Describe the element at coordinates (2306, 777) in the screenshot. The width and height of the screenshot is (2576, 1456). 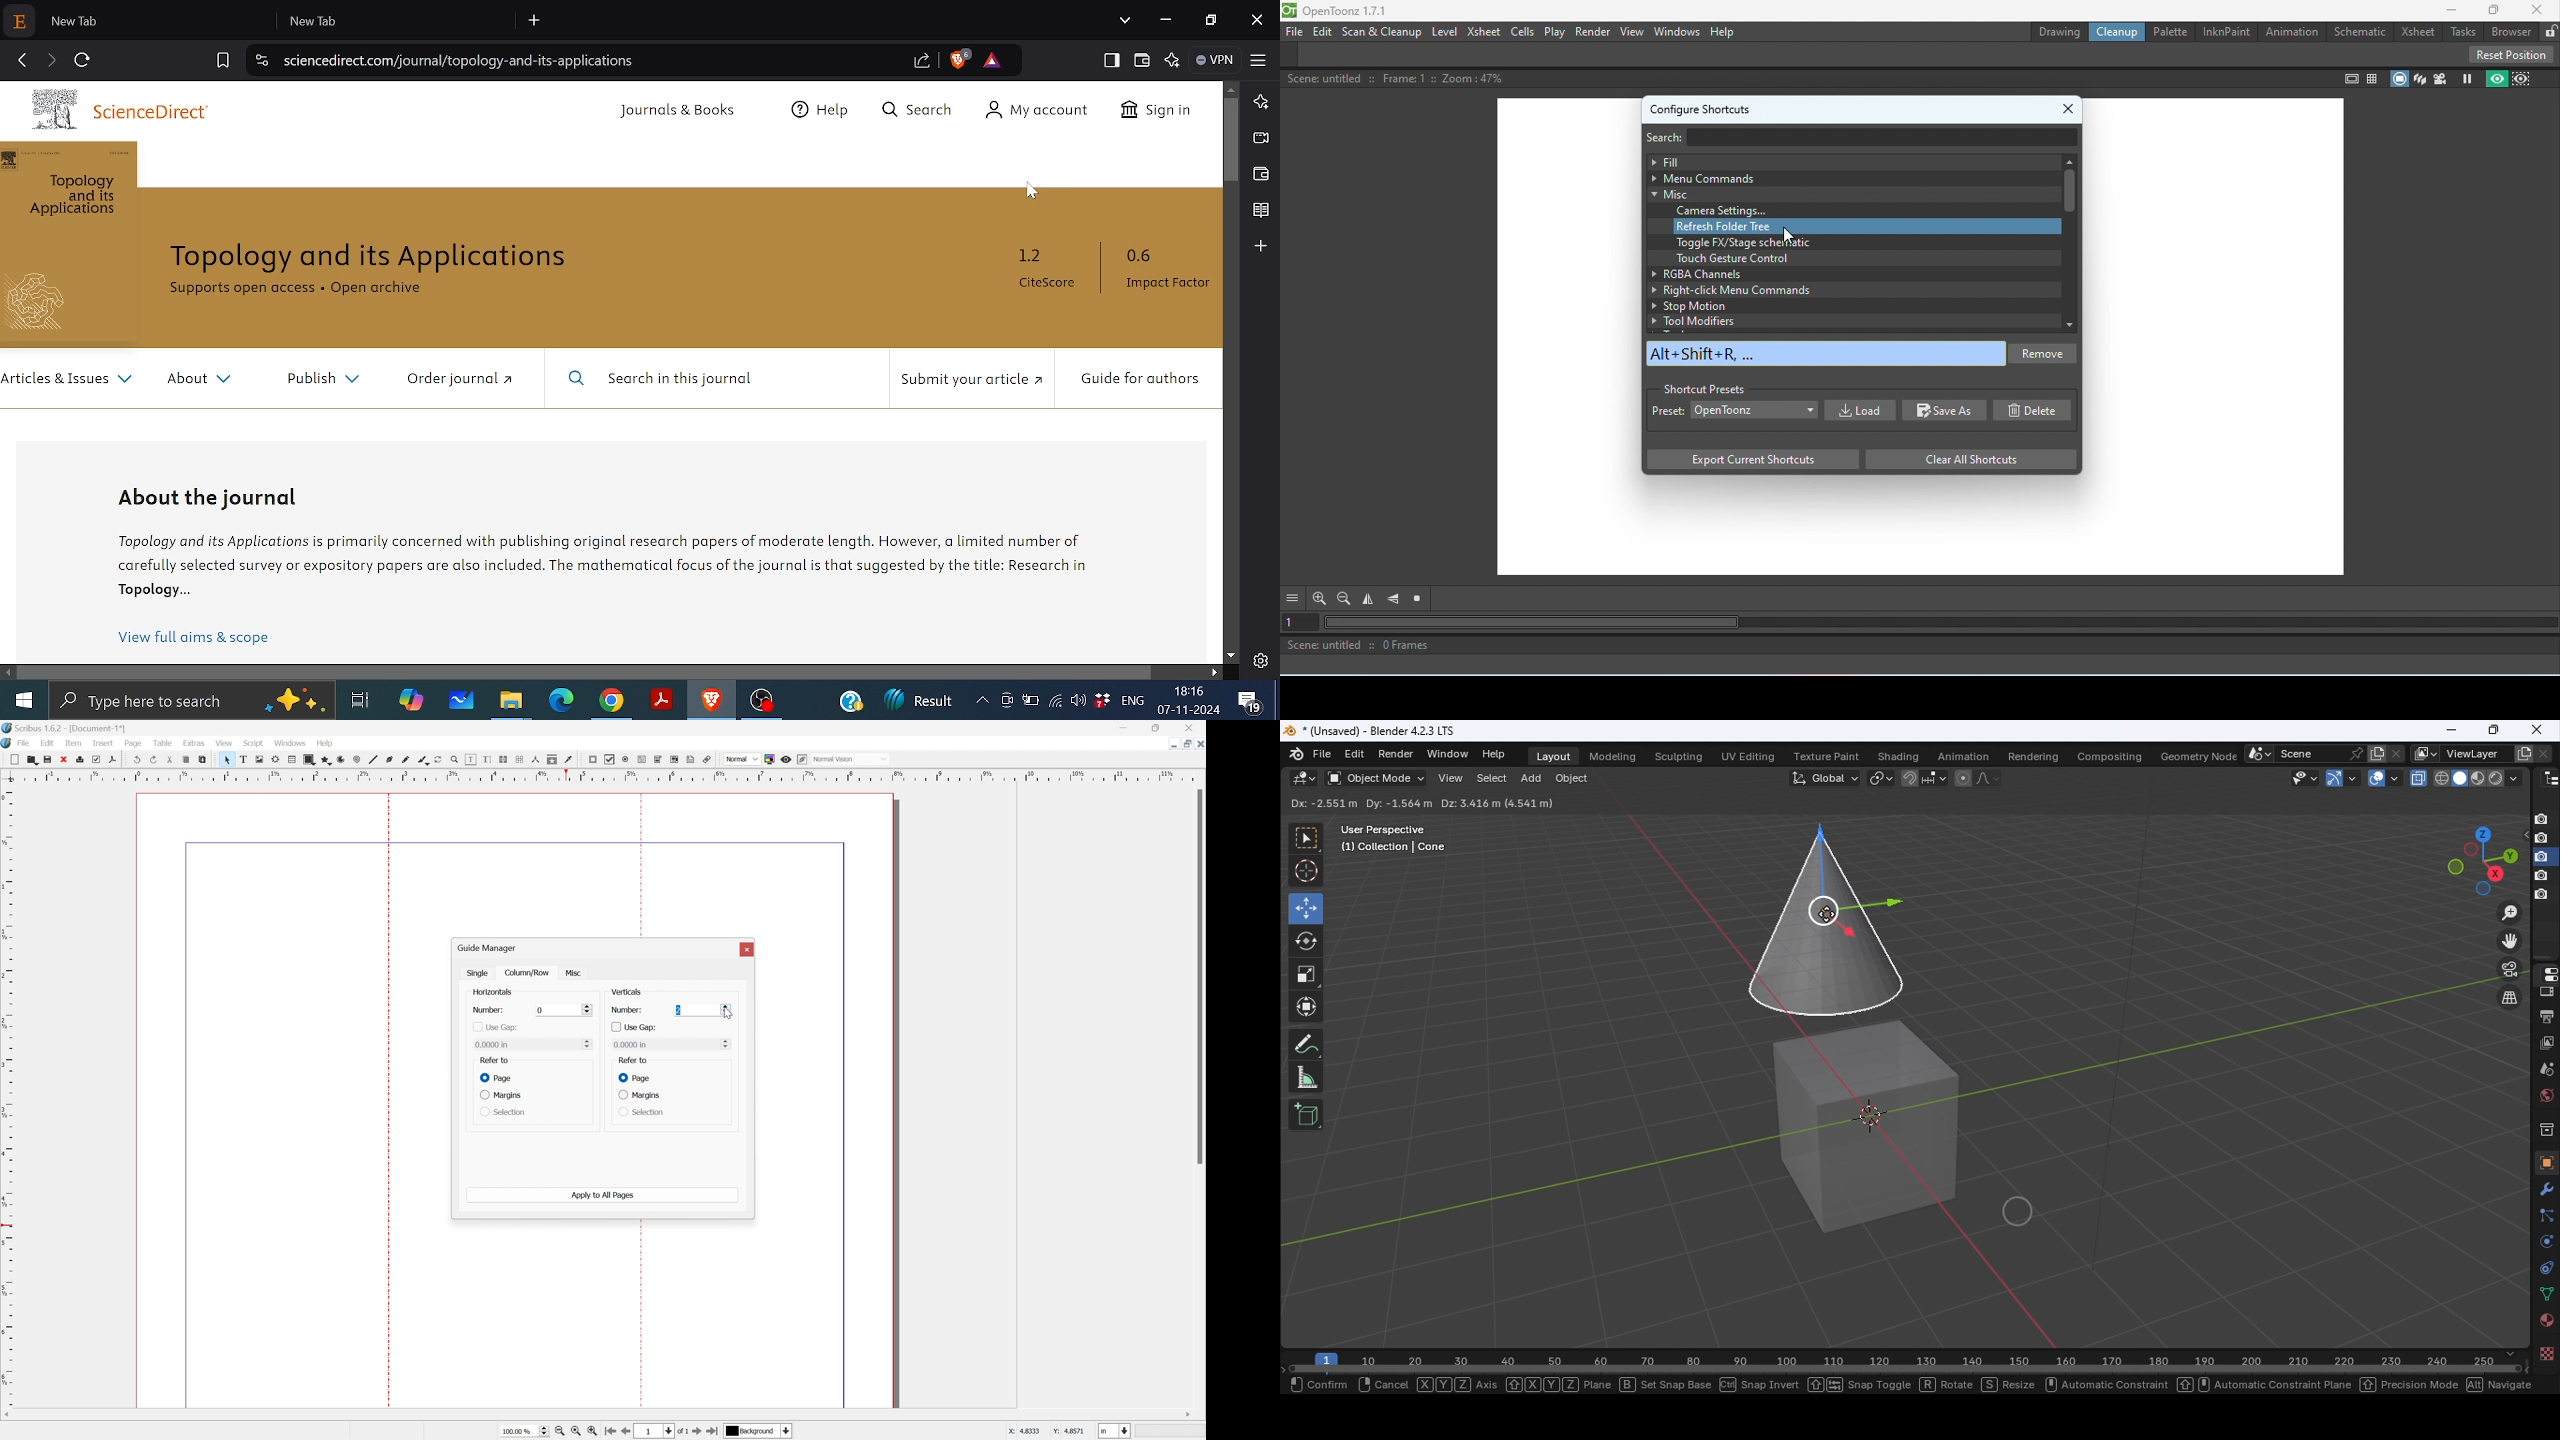
I see `Selectability and visibility` at that location.